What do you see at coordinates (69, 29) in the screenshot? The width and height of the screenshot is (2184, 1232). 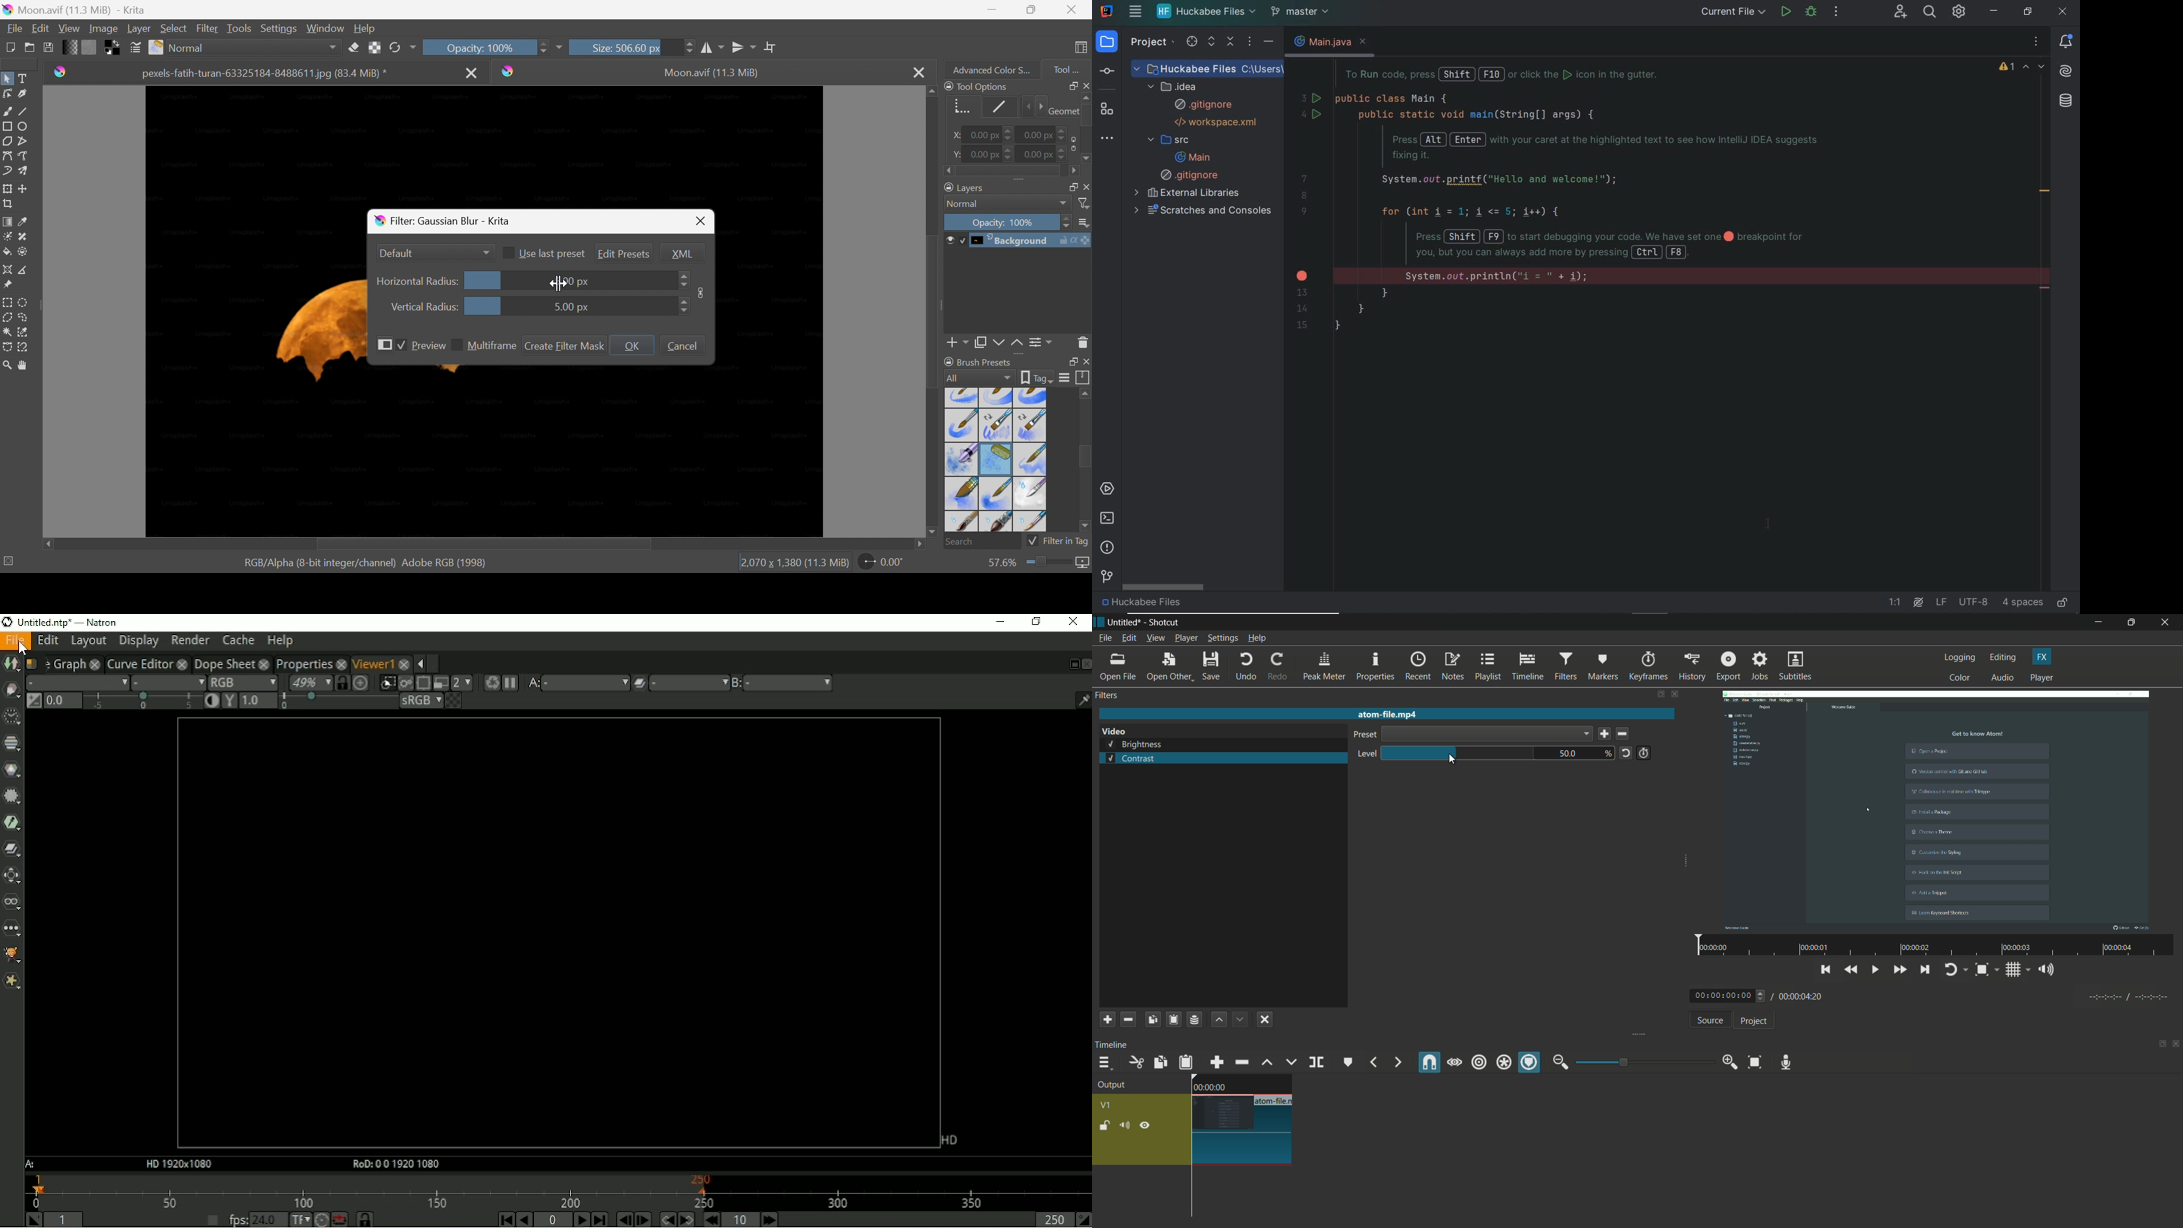 I see `View` at bounding box center [69, 29].